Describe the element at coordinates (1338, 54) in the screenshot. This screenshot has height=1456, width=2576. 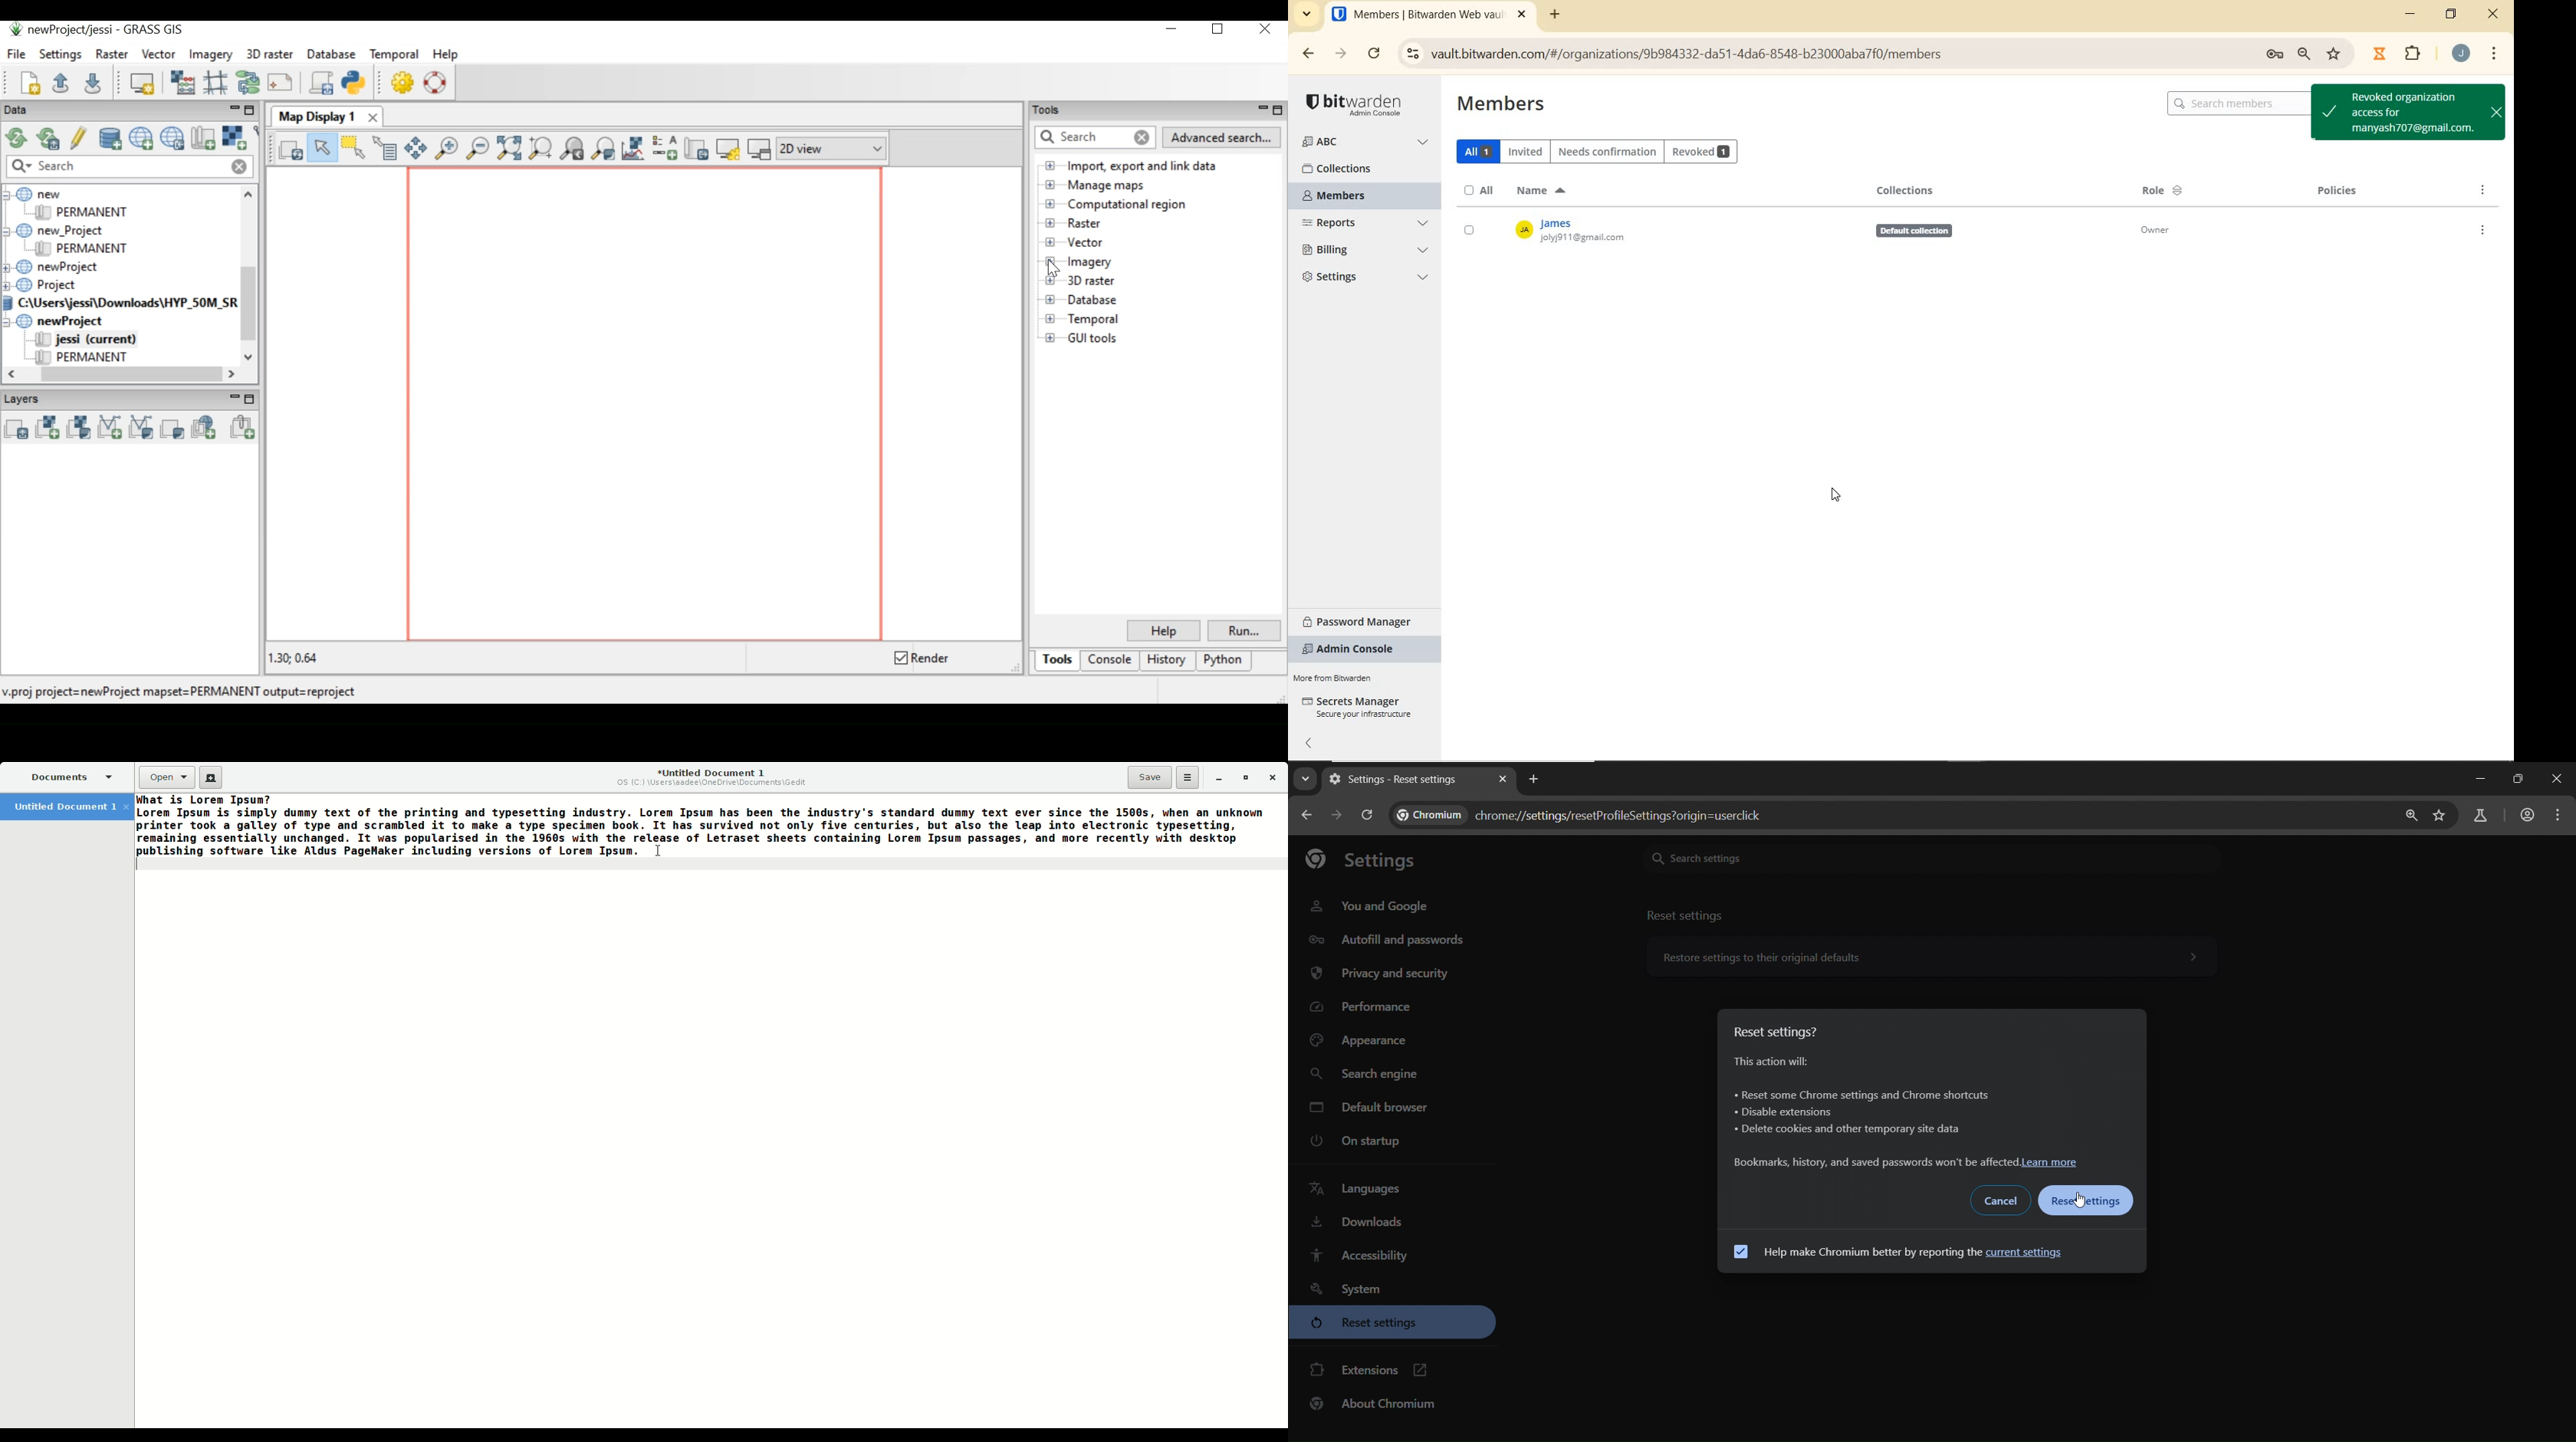
I see `FORWARD` at that location.